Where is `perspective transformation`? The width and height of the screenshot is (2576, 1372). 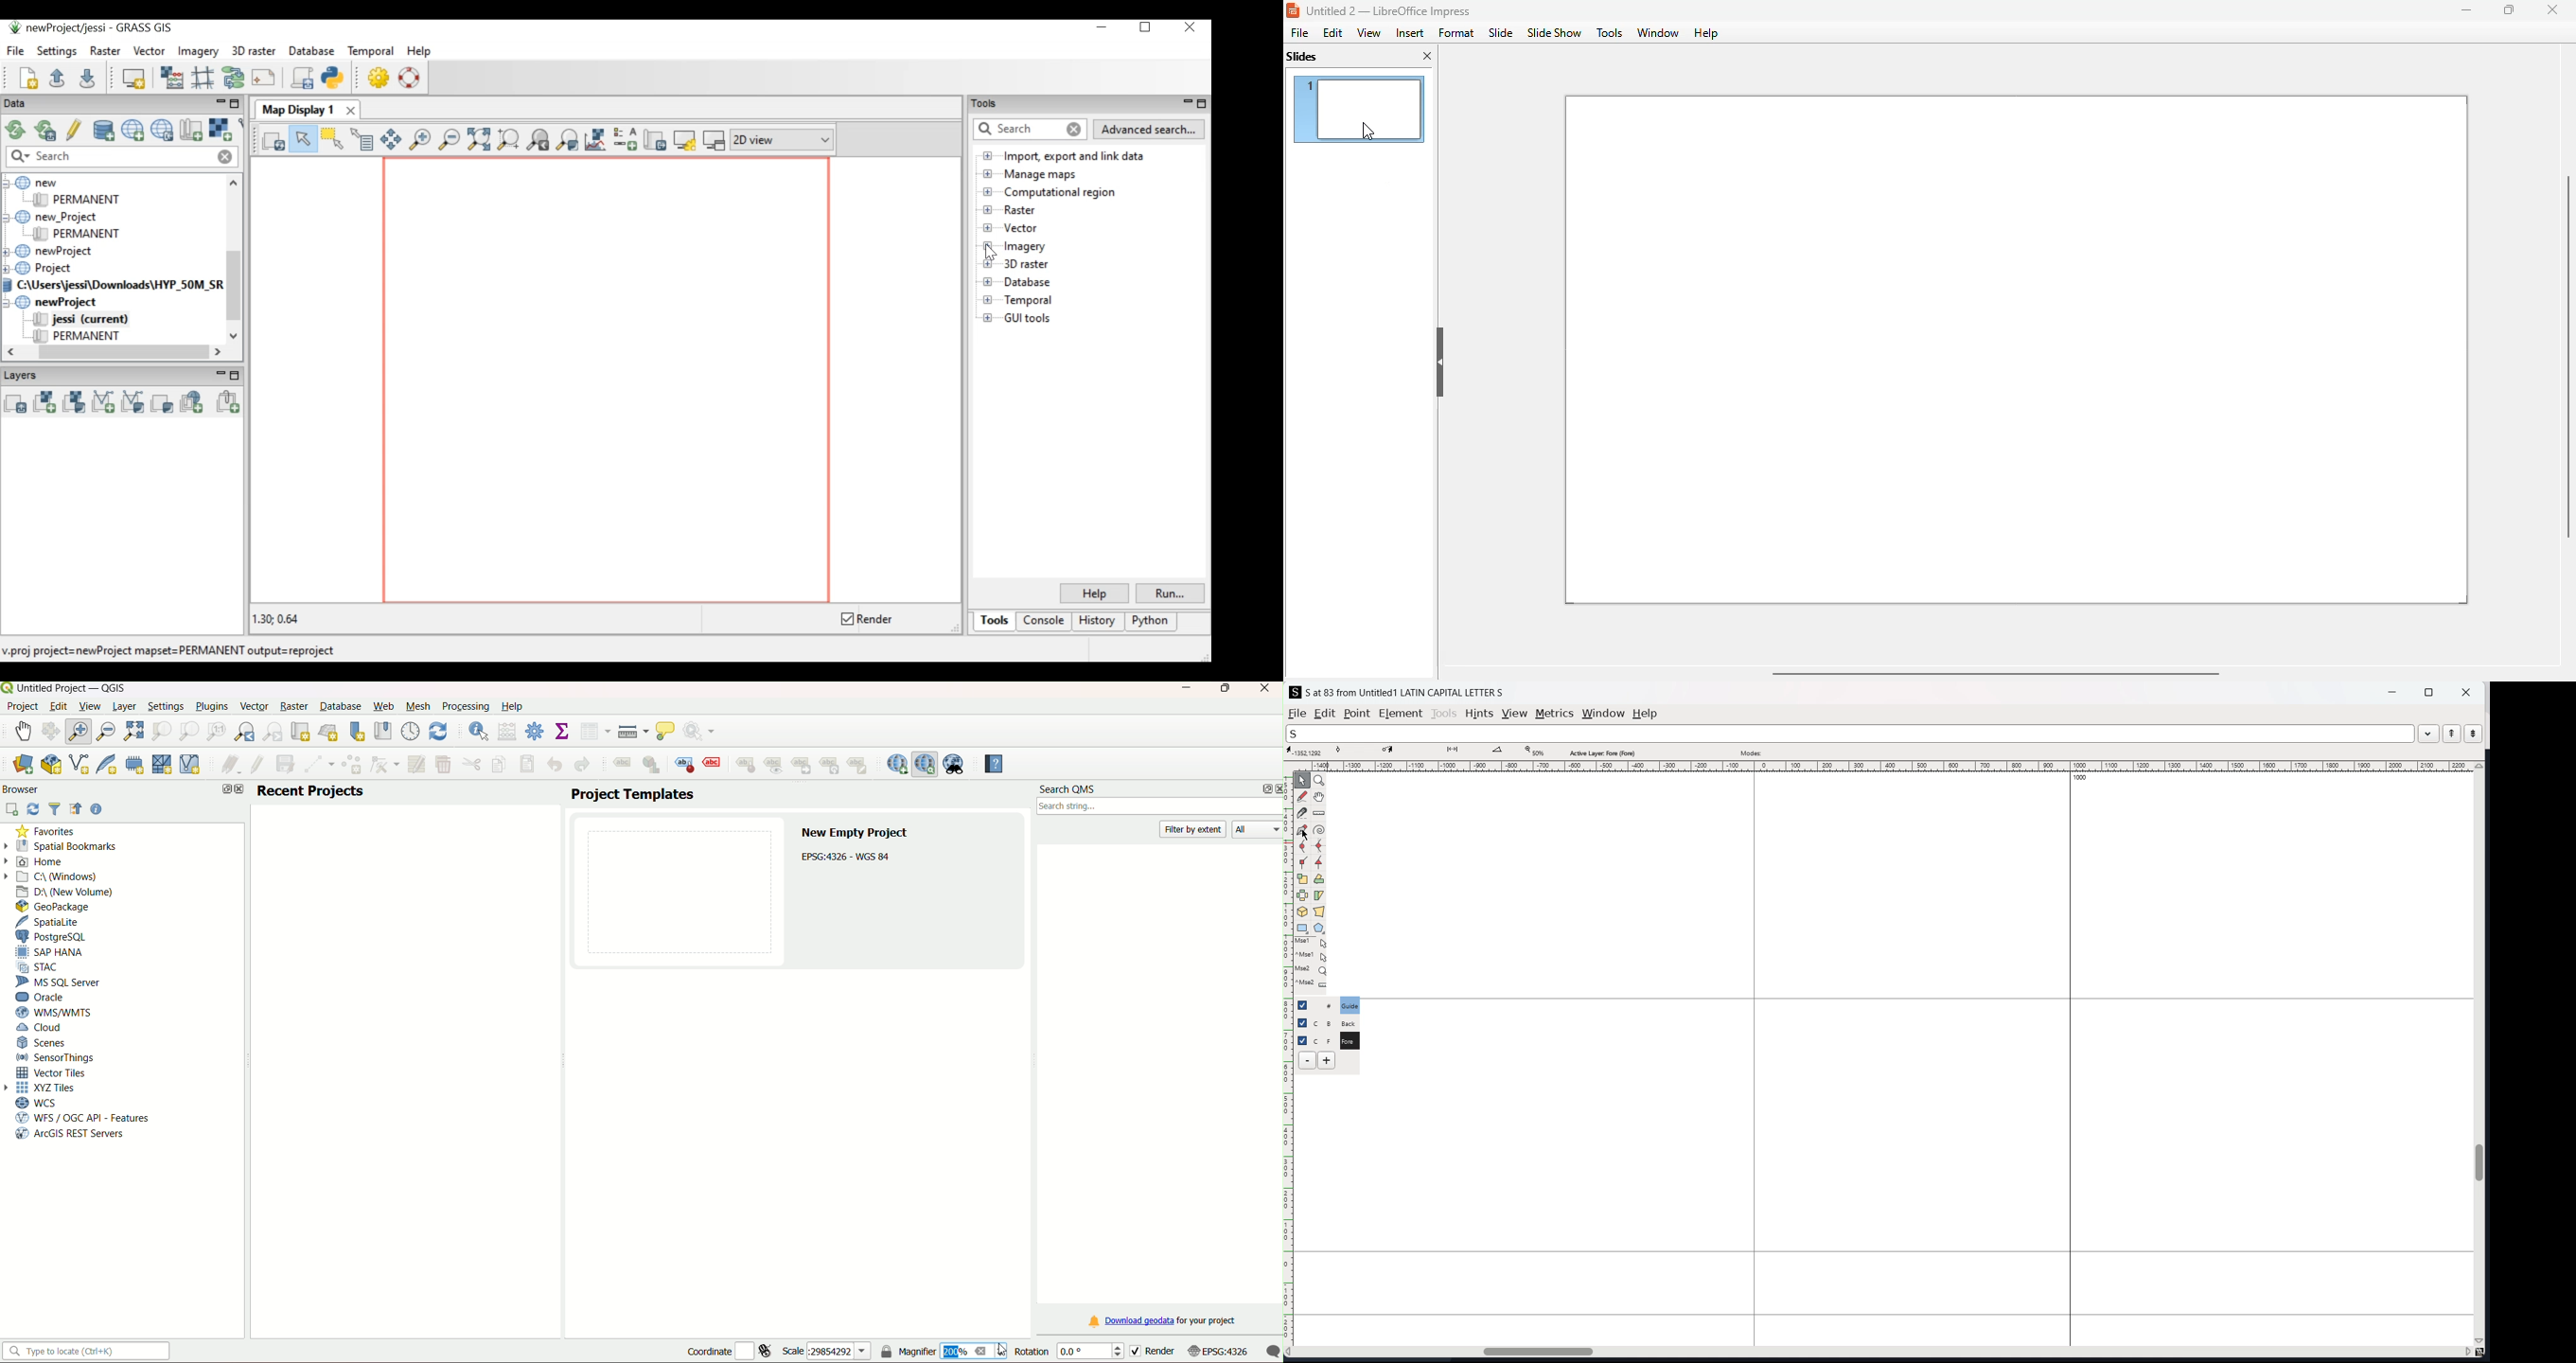 perspective transformation is located at coordinates (1319, 912).